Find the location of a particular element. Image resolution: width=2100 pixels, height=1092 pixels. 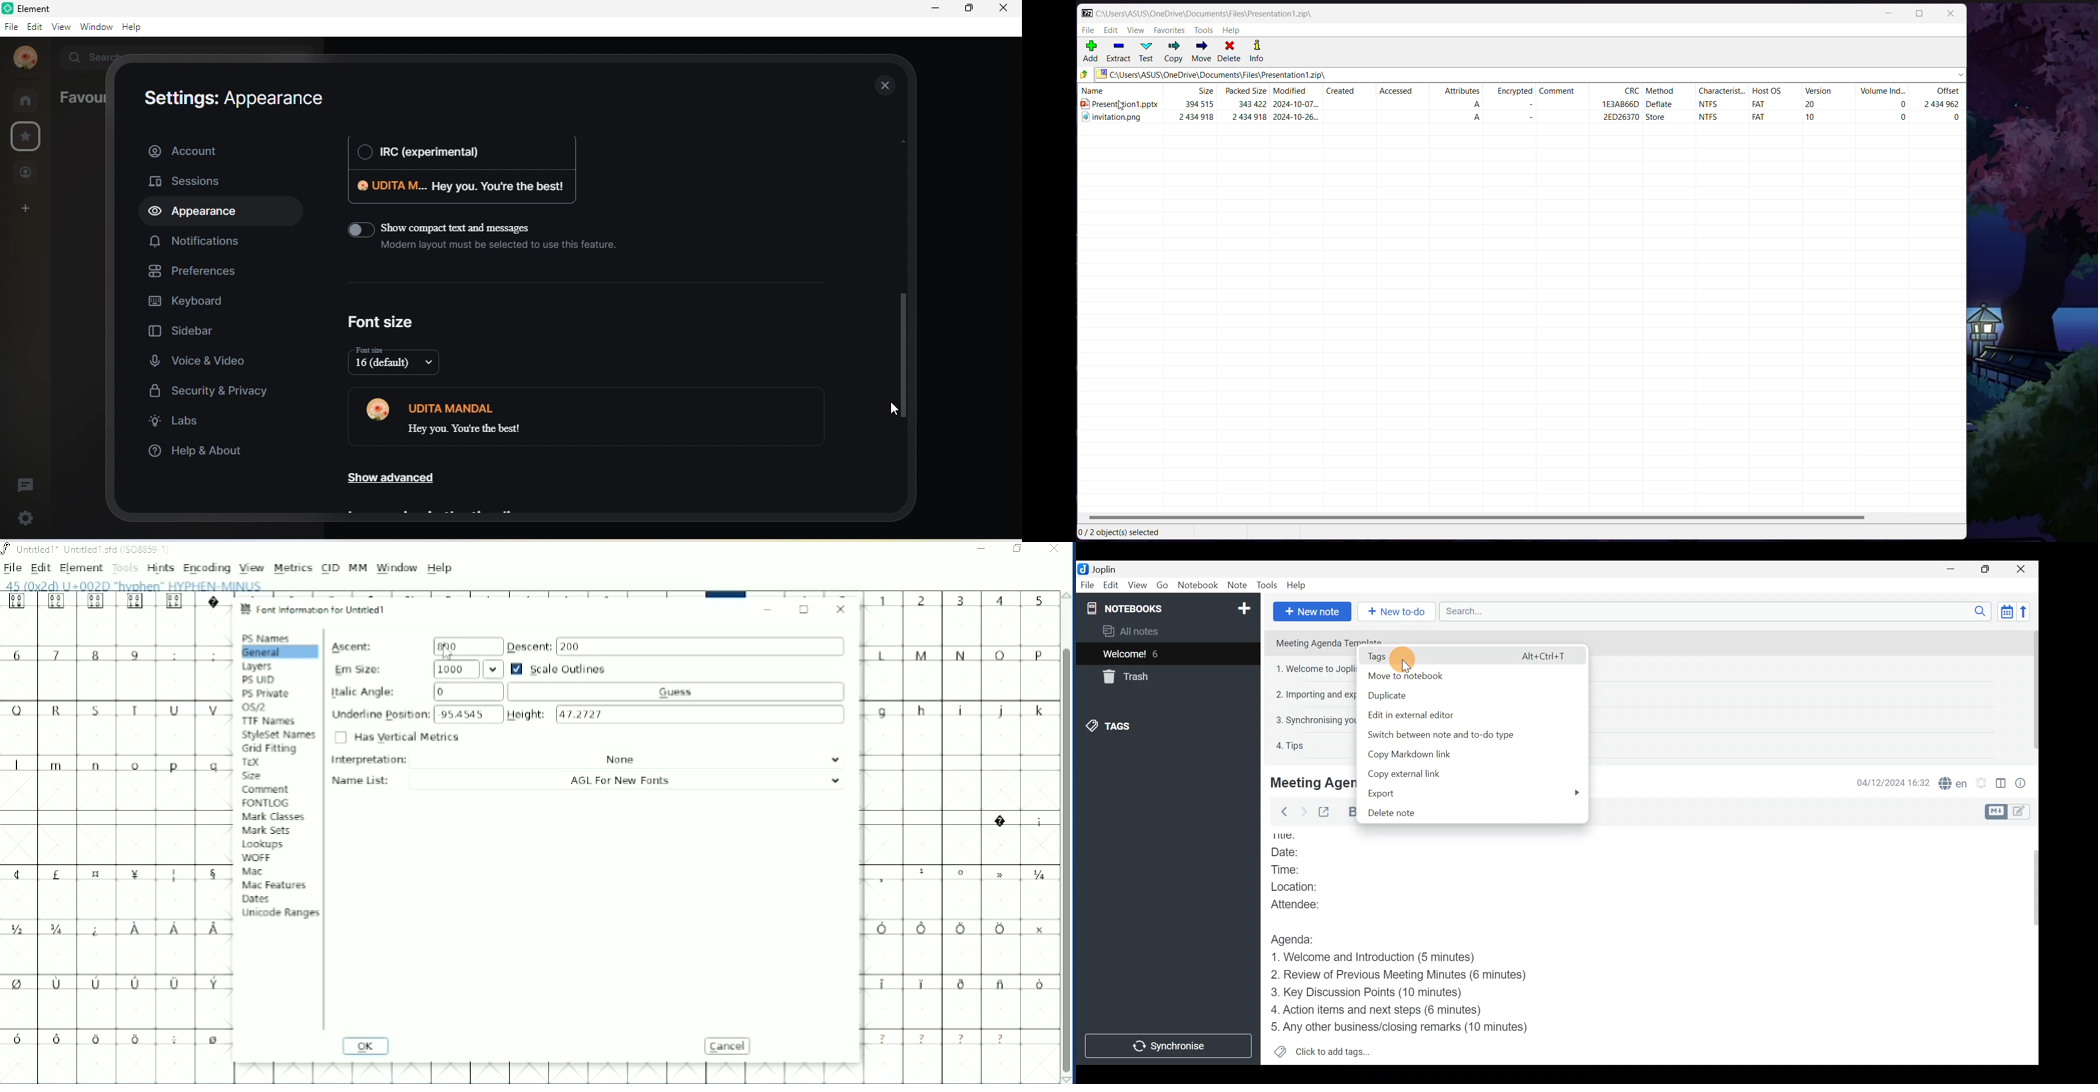

Click to add tags is located at coordinates (1336, 1049).